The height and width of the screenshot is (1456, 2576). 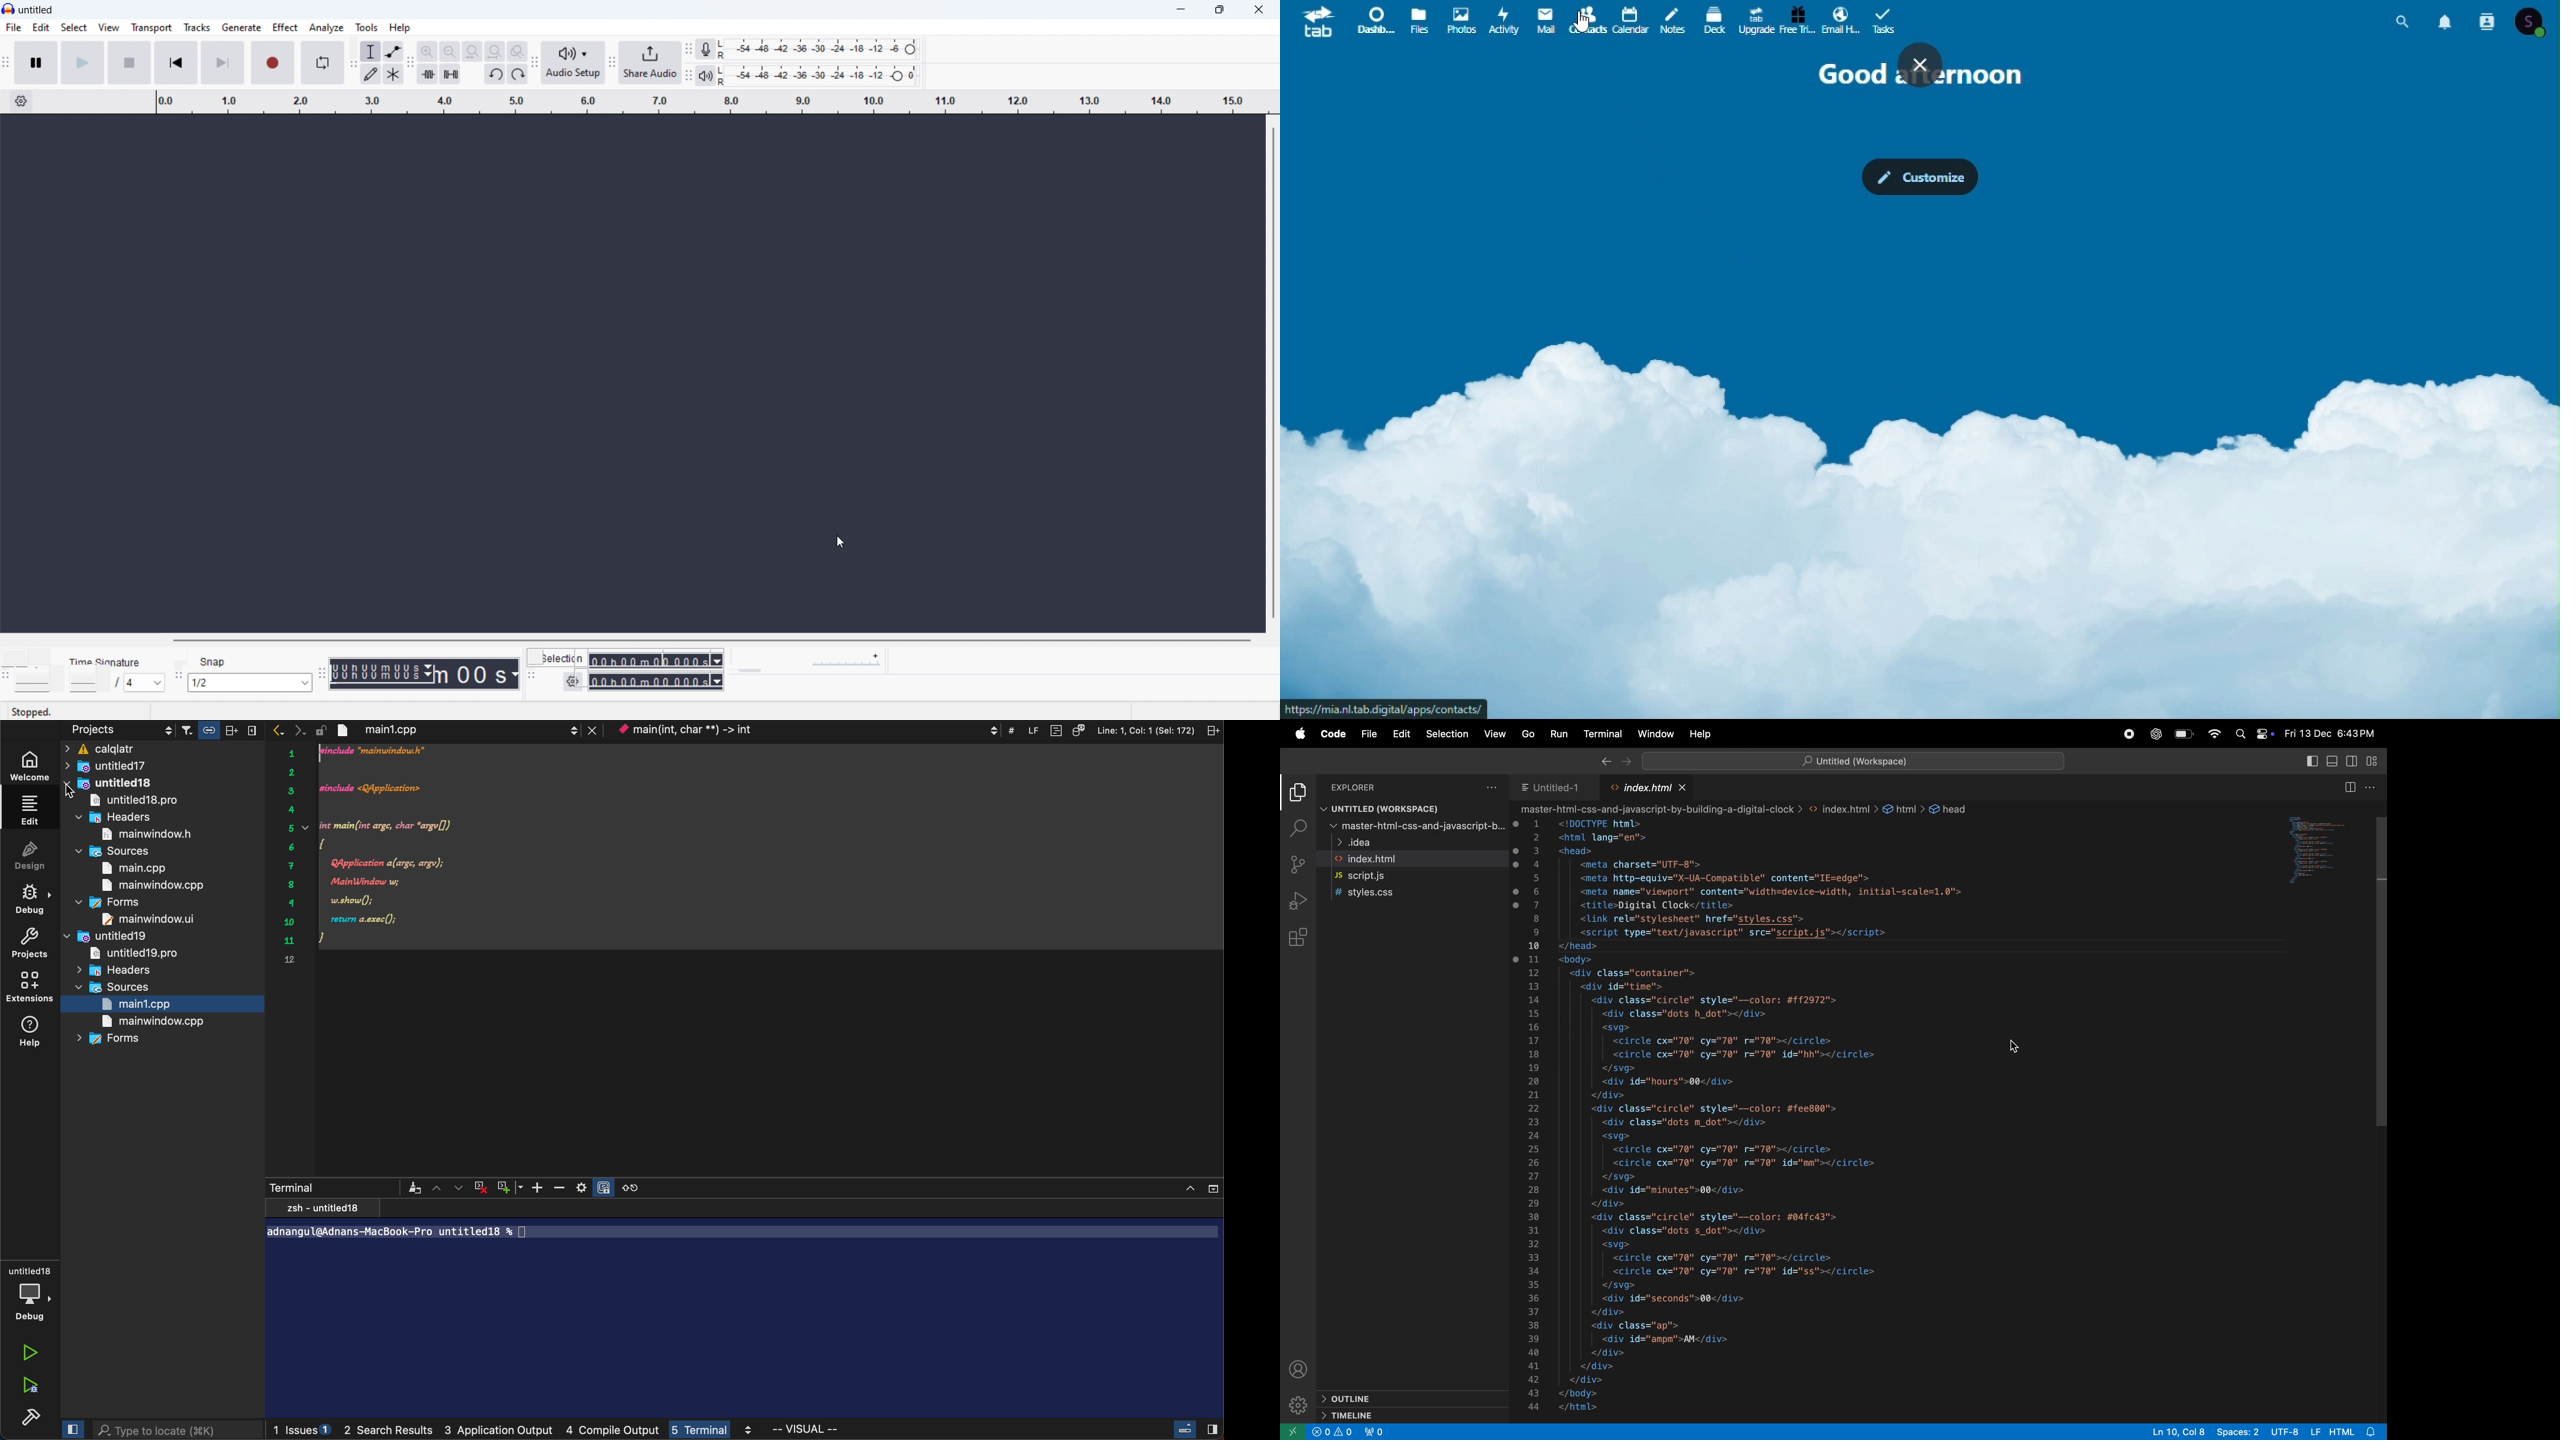 What do you see at coordinates (273, 63) in the screenshot?
I see `record` at bounding box center [273, 63].